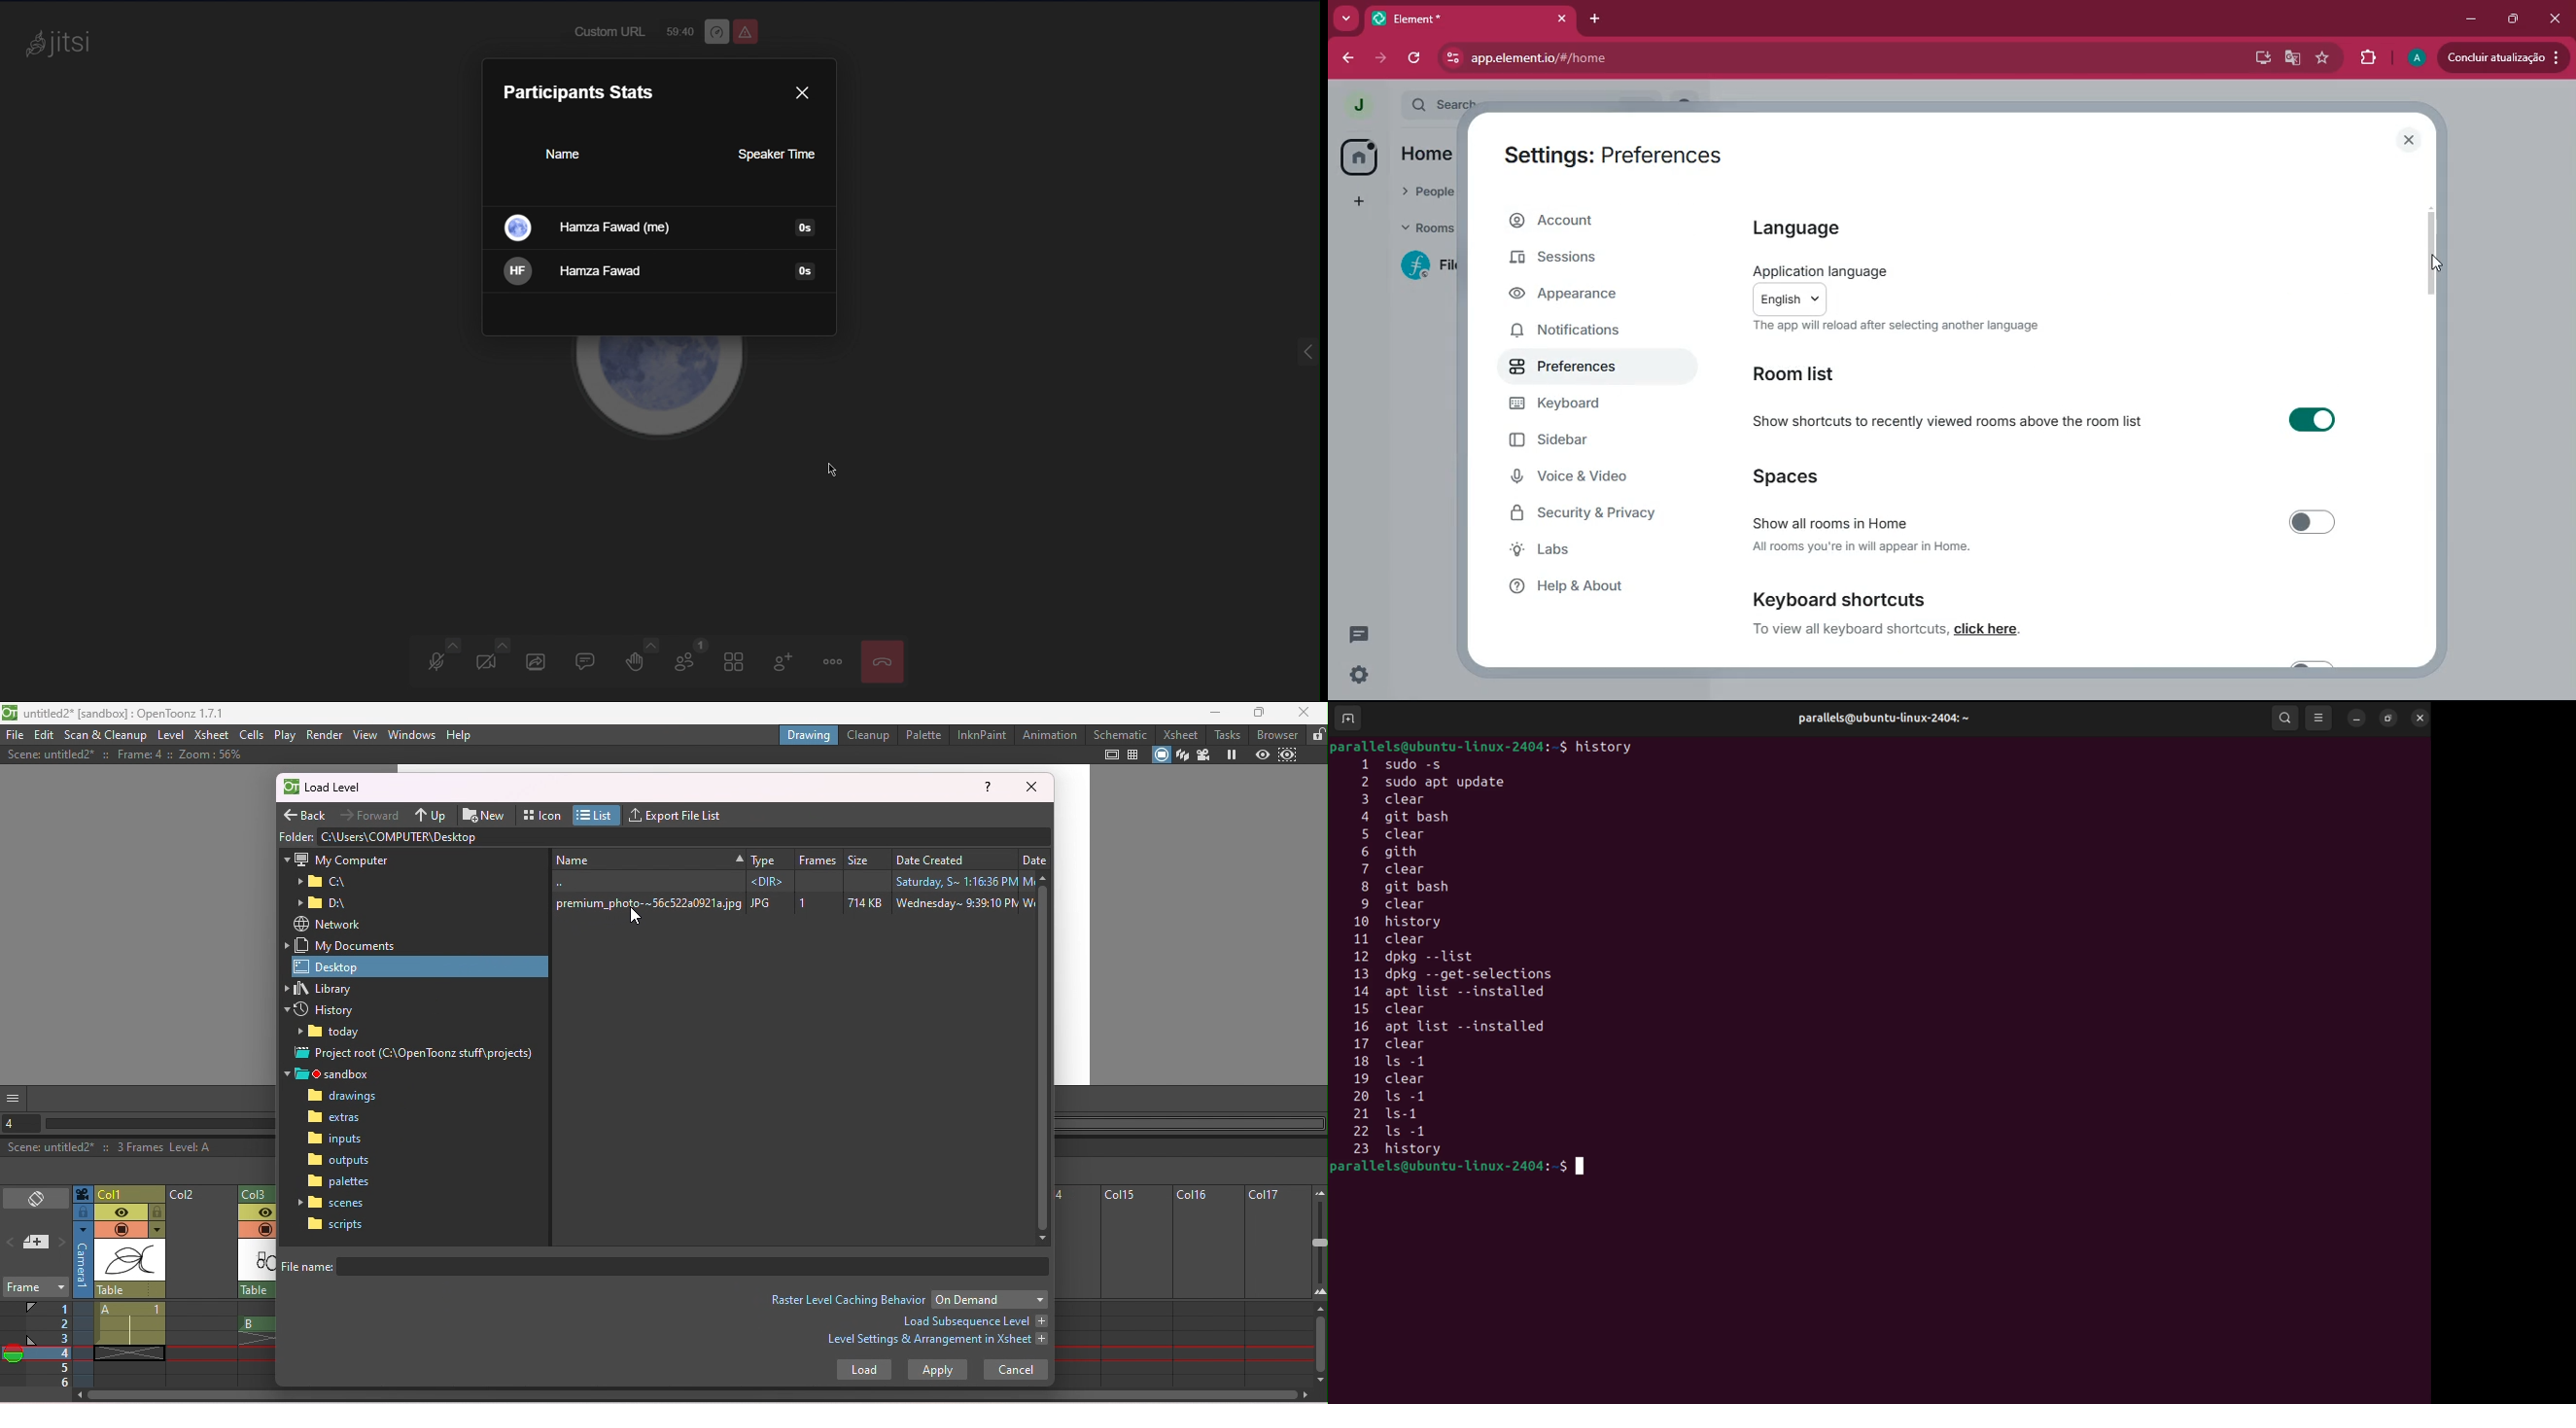  What do you see at coordinates (2514, 19) in the screenshot?
I see `restore down` at bounding box center [2514, 19].